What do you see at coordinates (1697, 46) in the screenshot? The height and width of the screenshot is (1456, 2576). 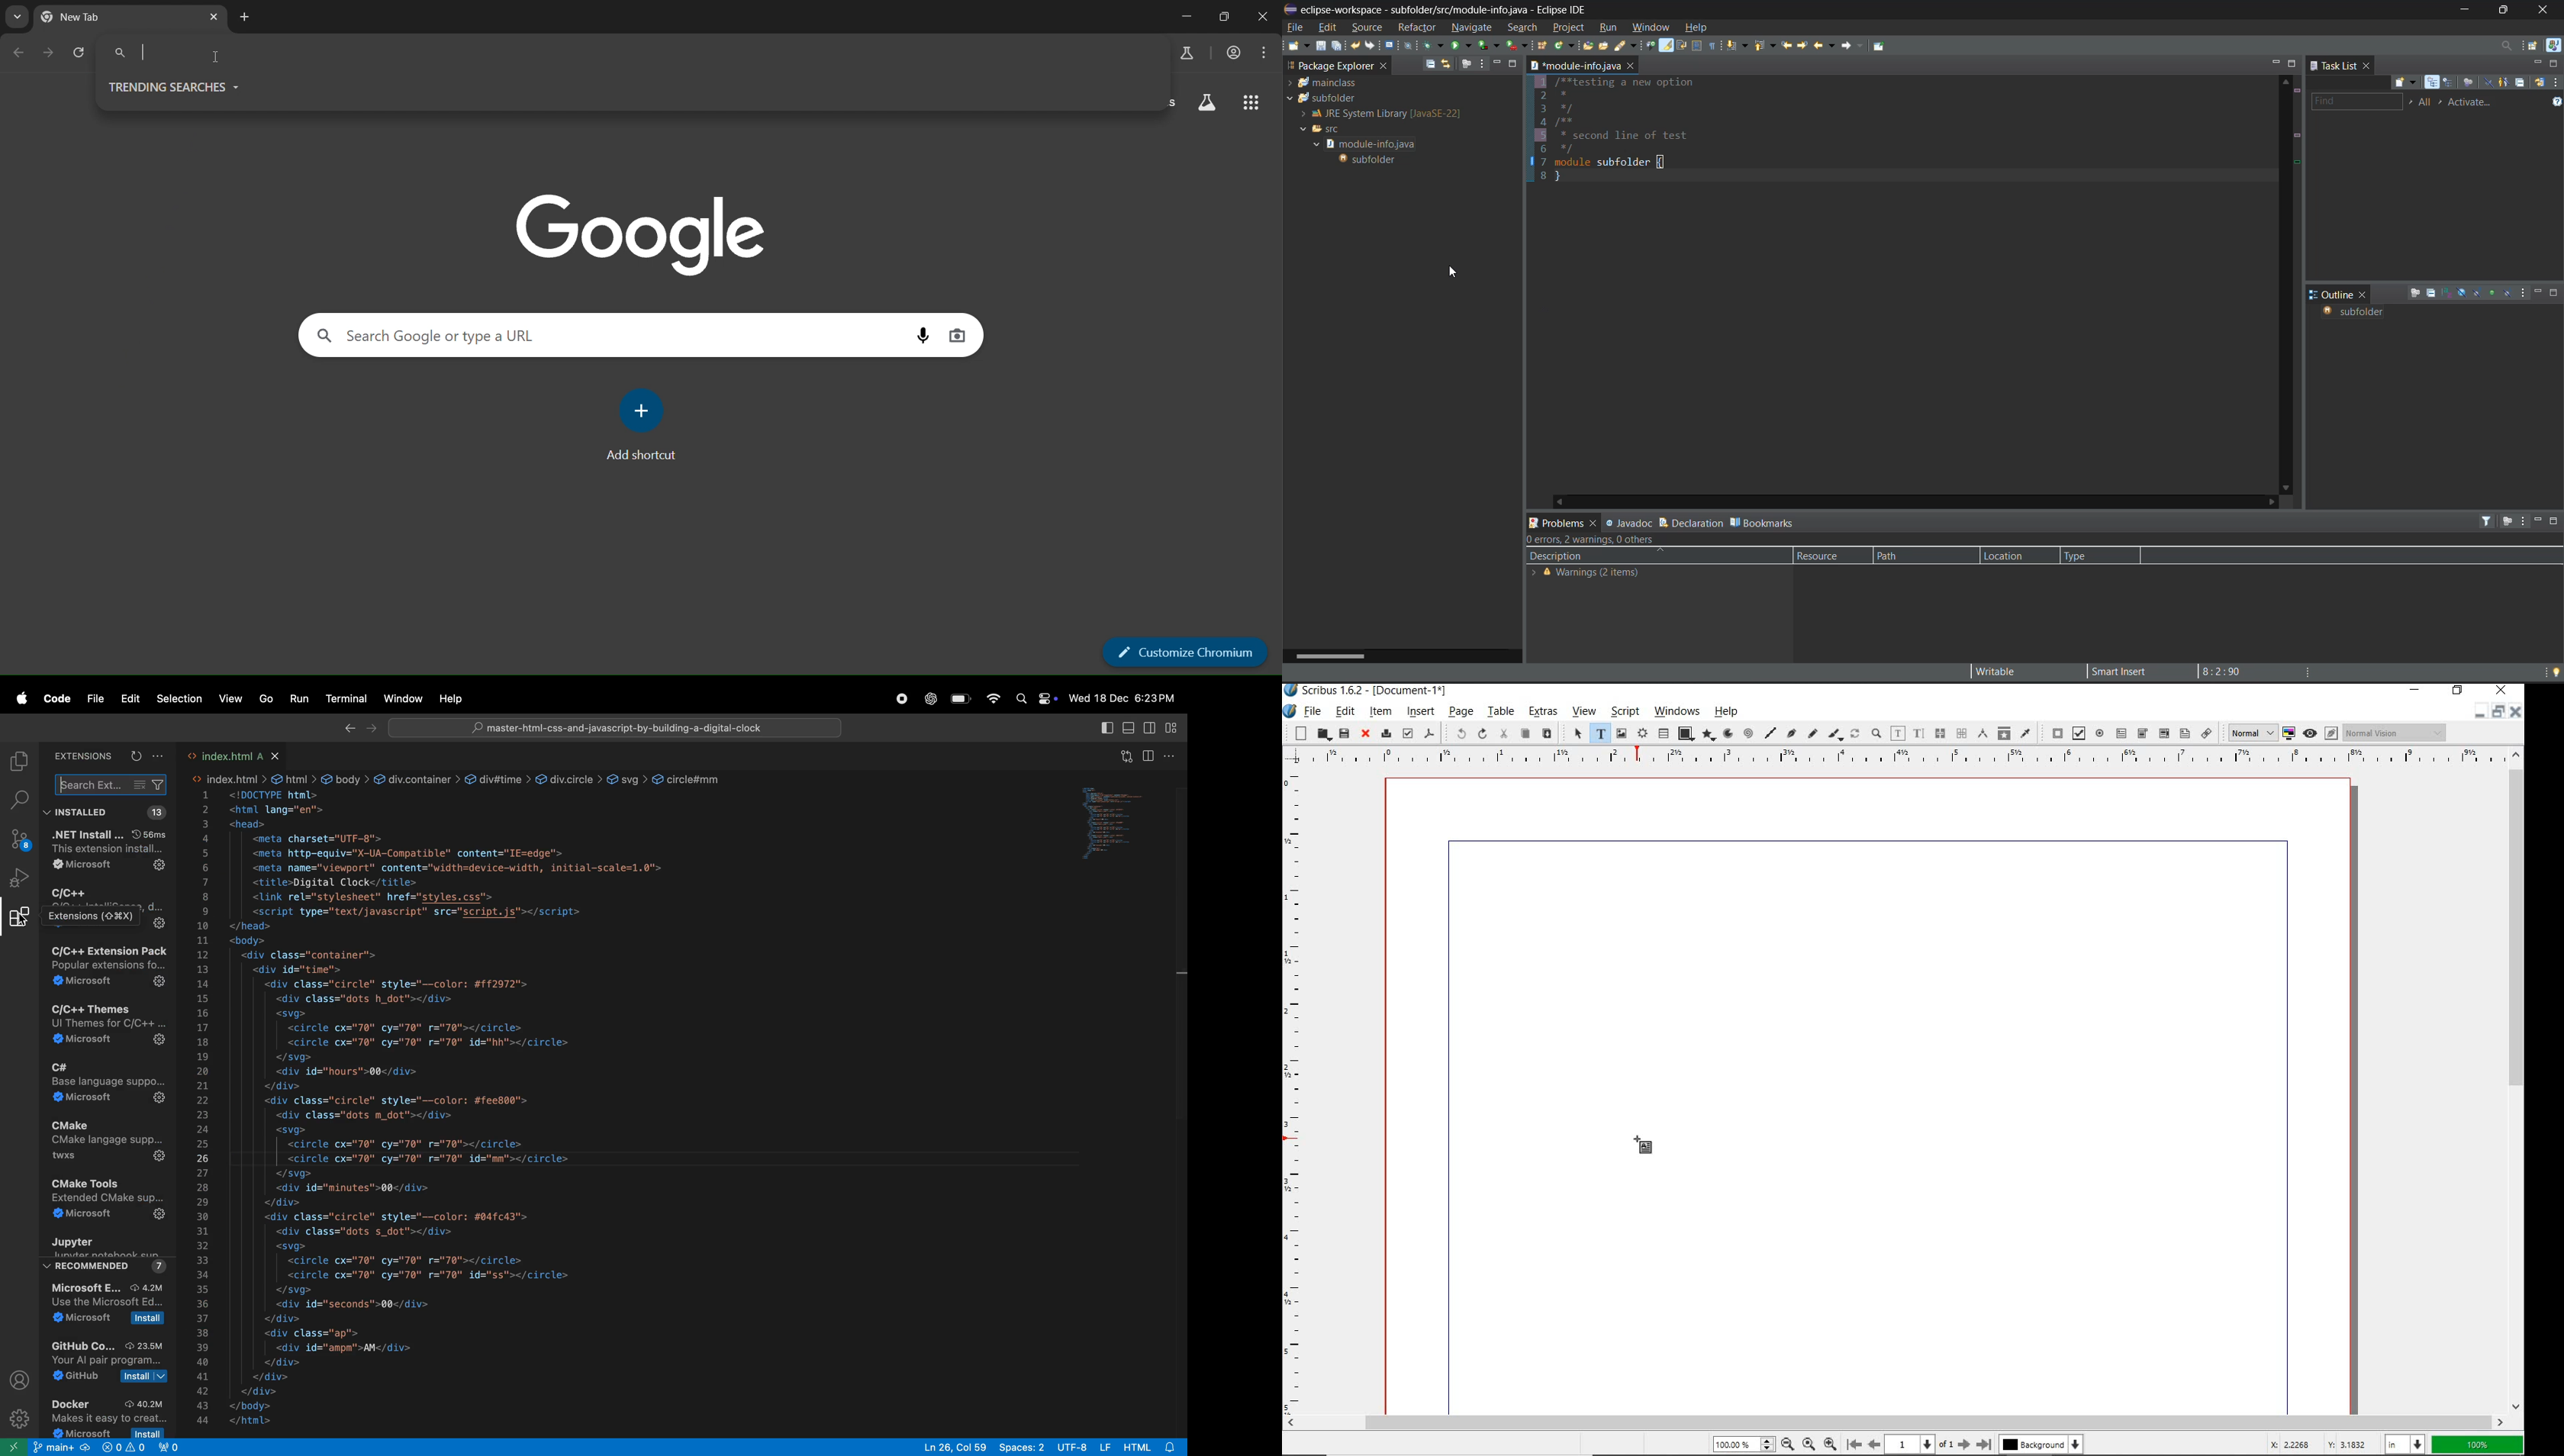 I see `toggle block selection mode ` at bounding box center [1697, 46].